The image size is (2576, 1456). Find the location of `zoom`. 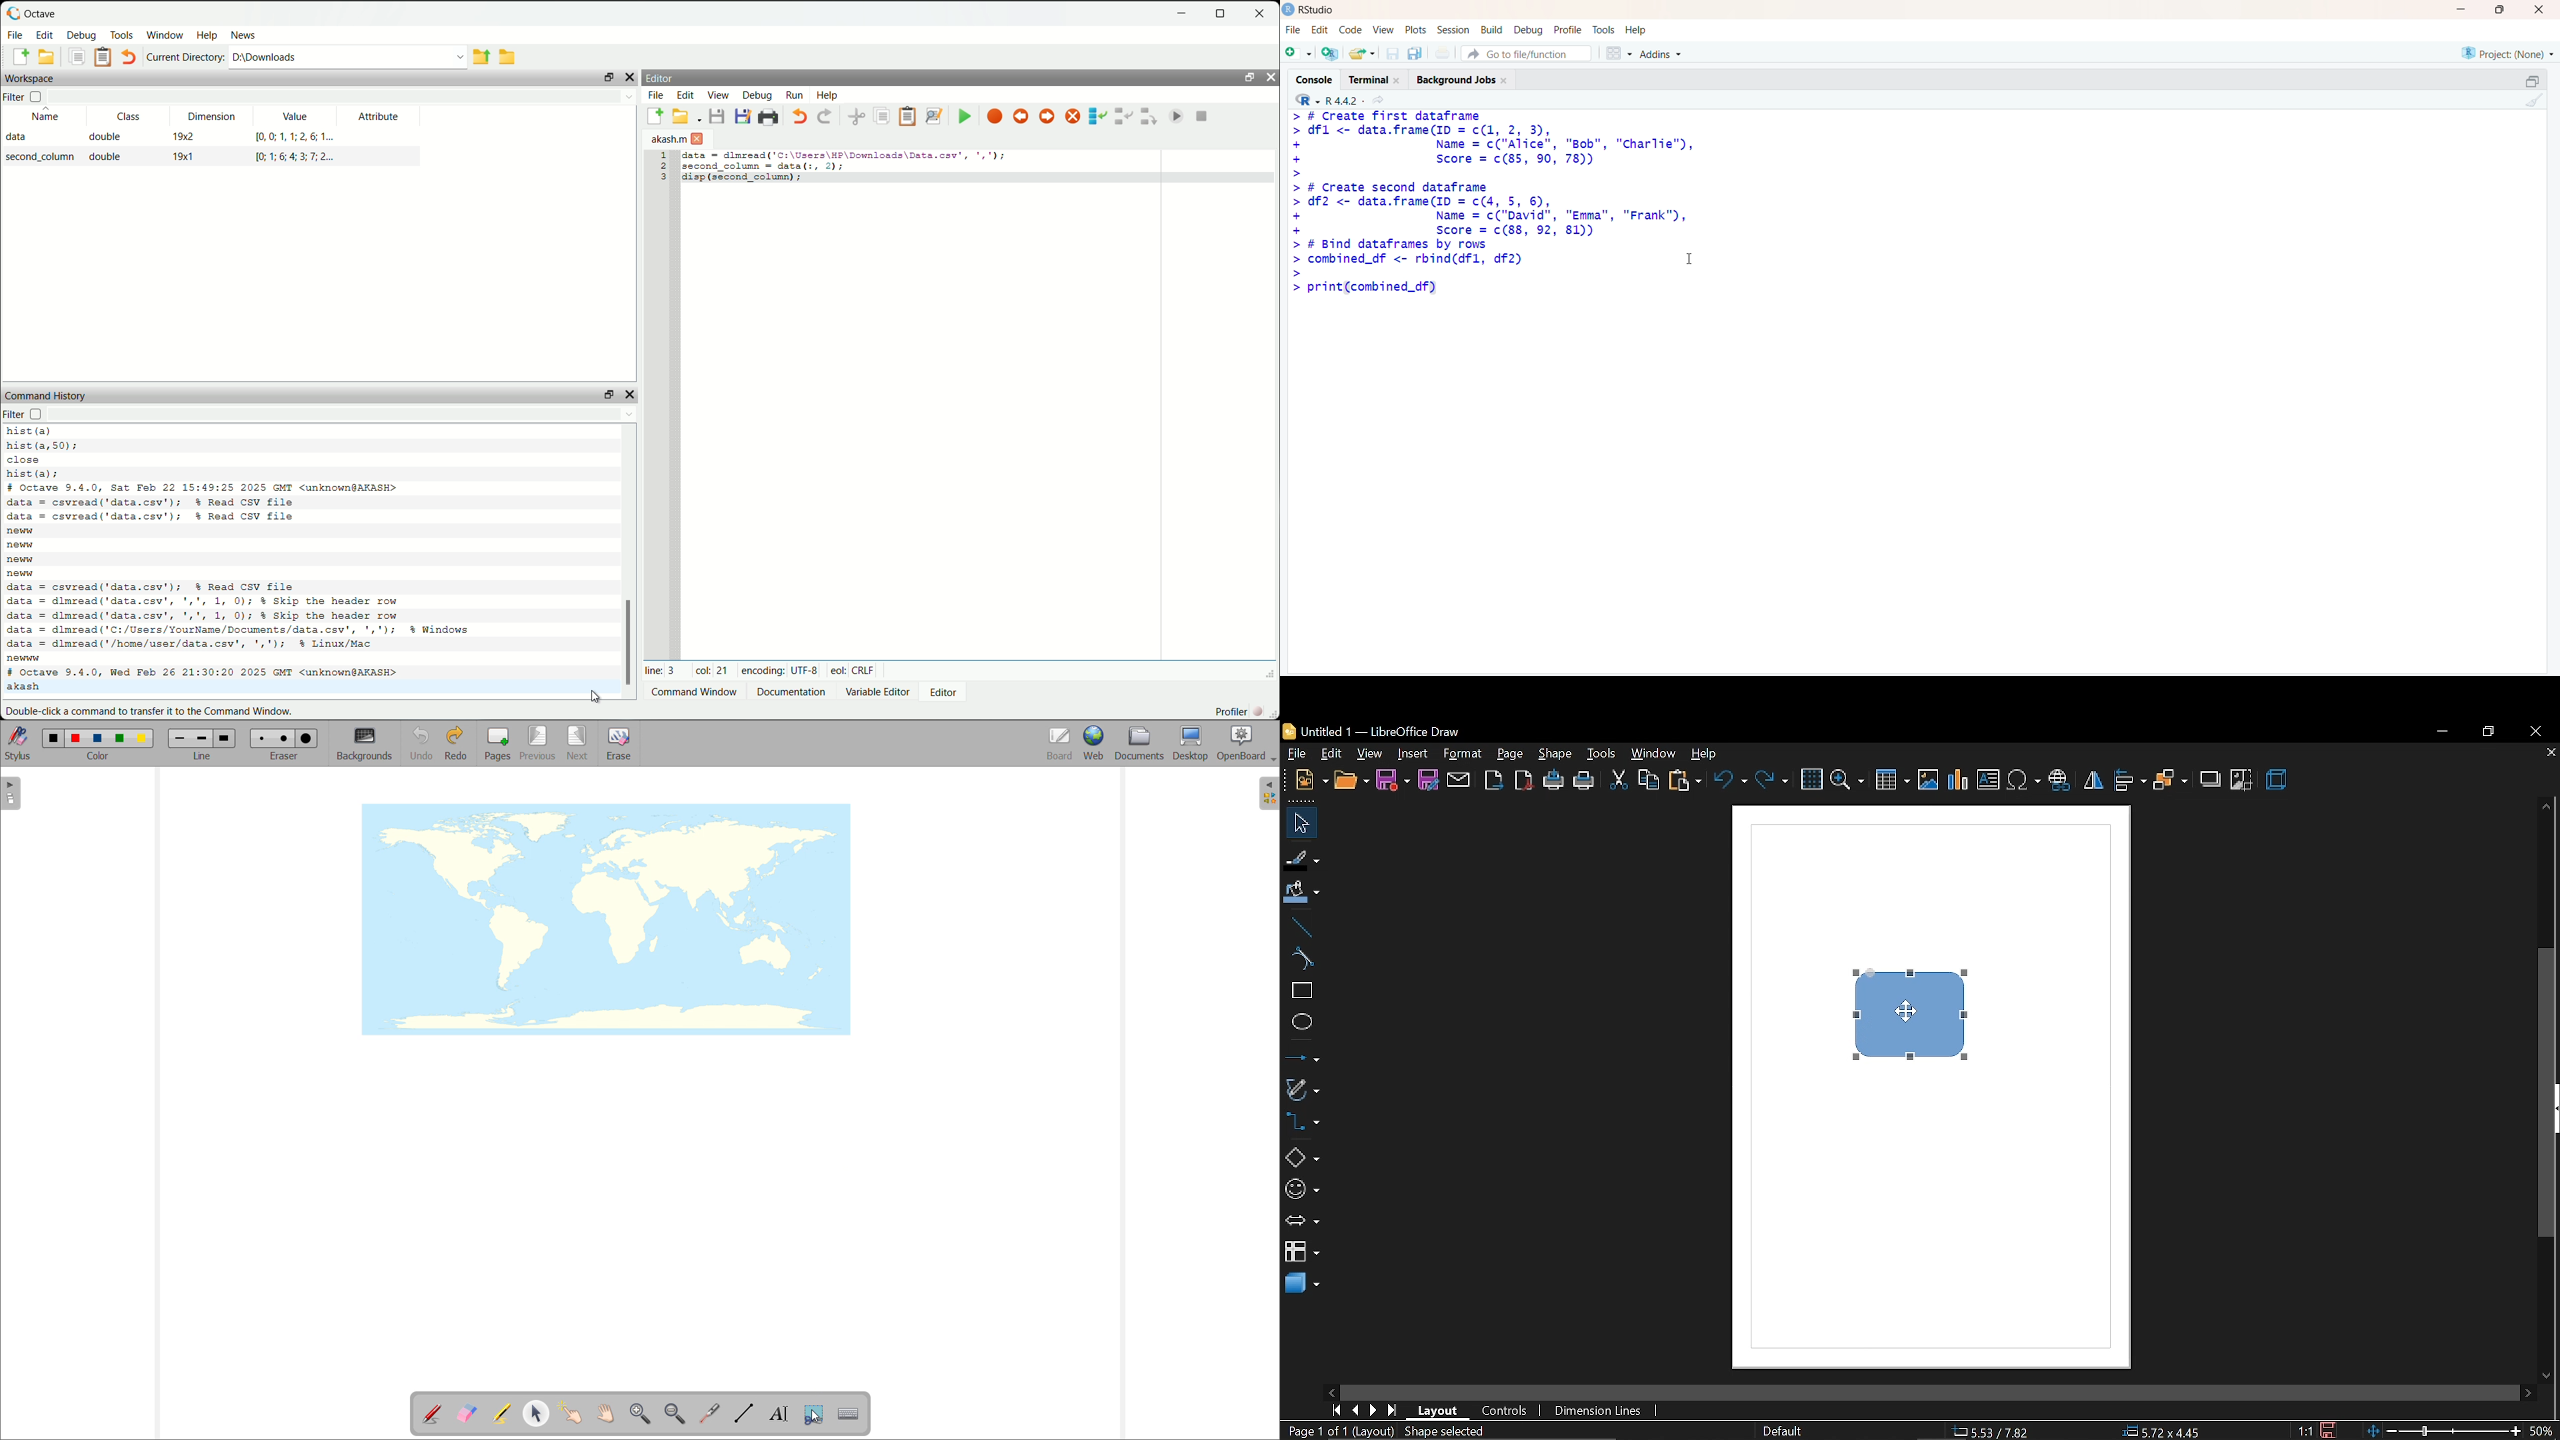

zoom is located at coordinates (1846, 780).